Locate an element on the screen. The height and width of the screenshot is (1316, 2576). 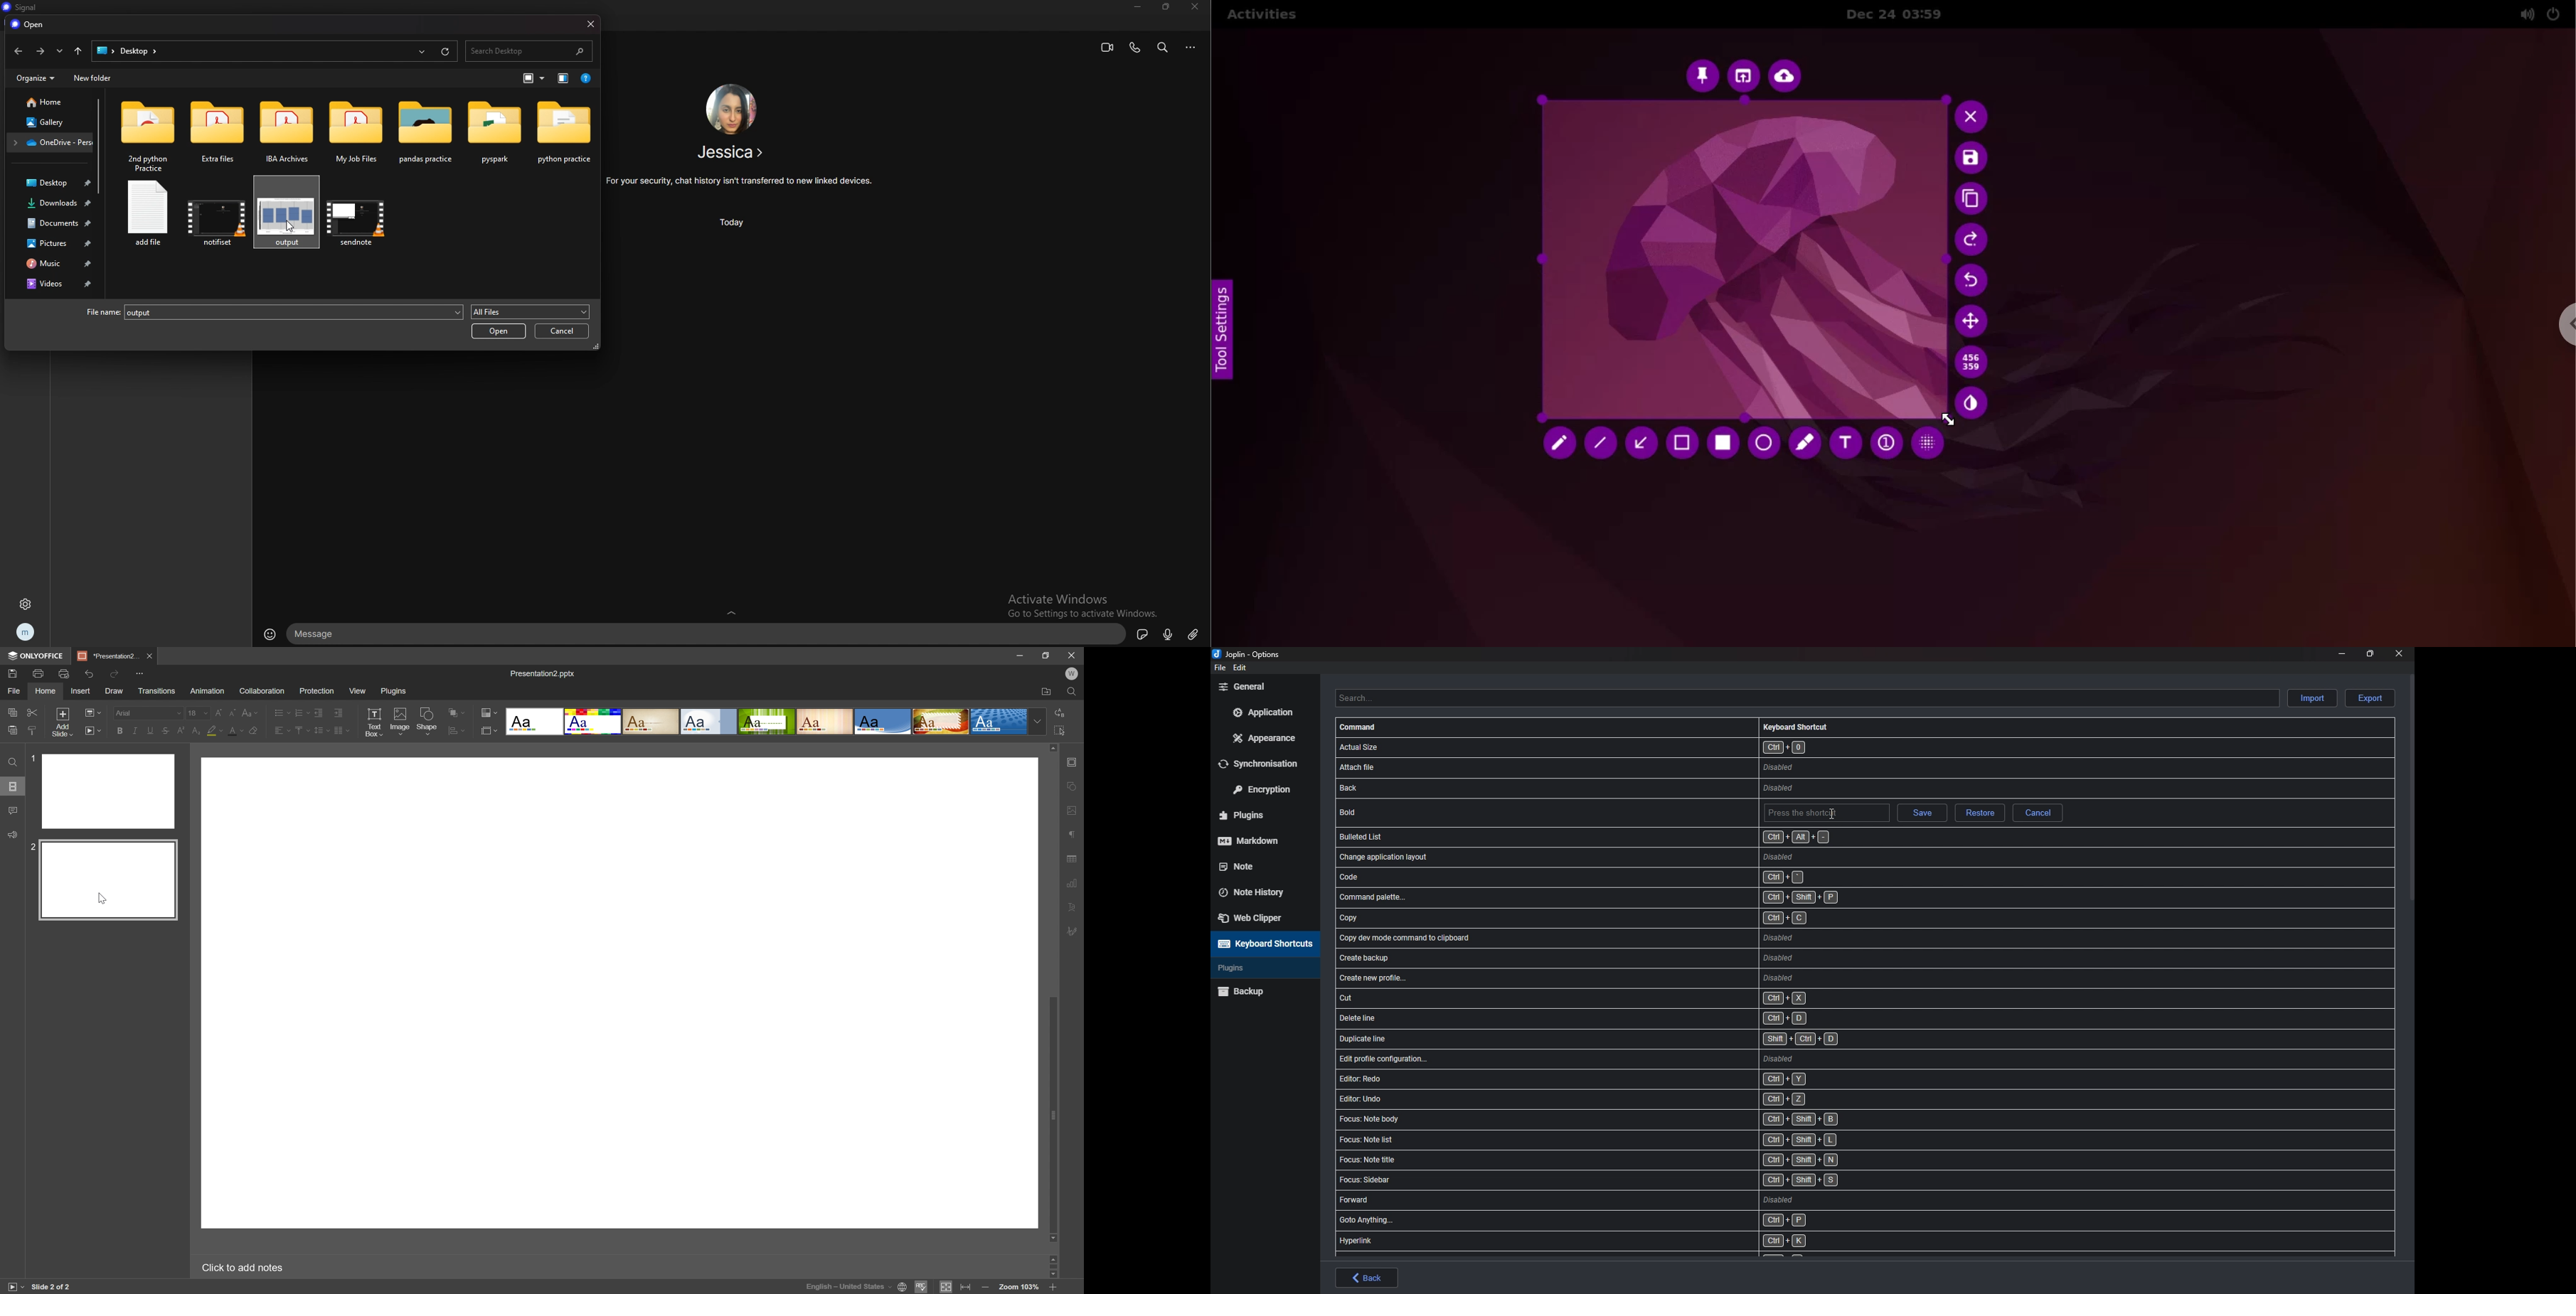
English - United States is located at coordinates (847, 1288).